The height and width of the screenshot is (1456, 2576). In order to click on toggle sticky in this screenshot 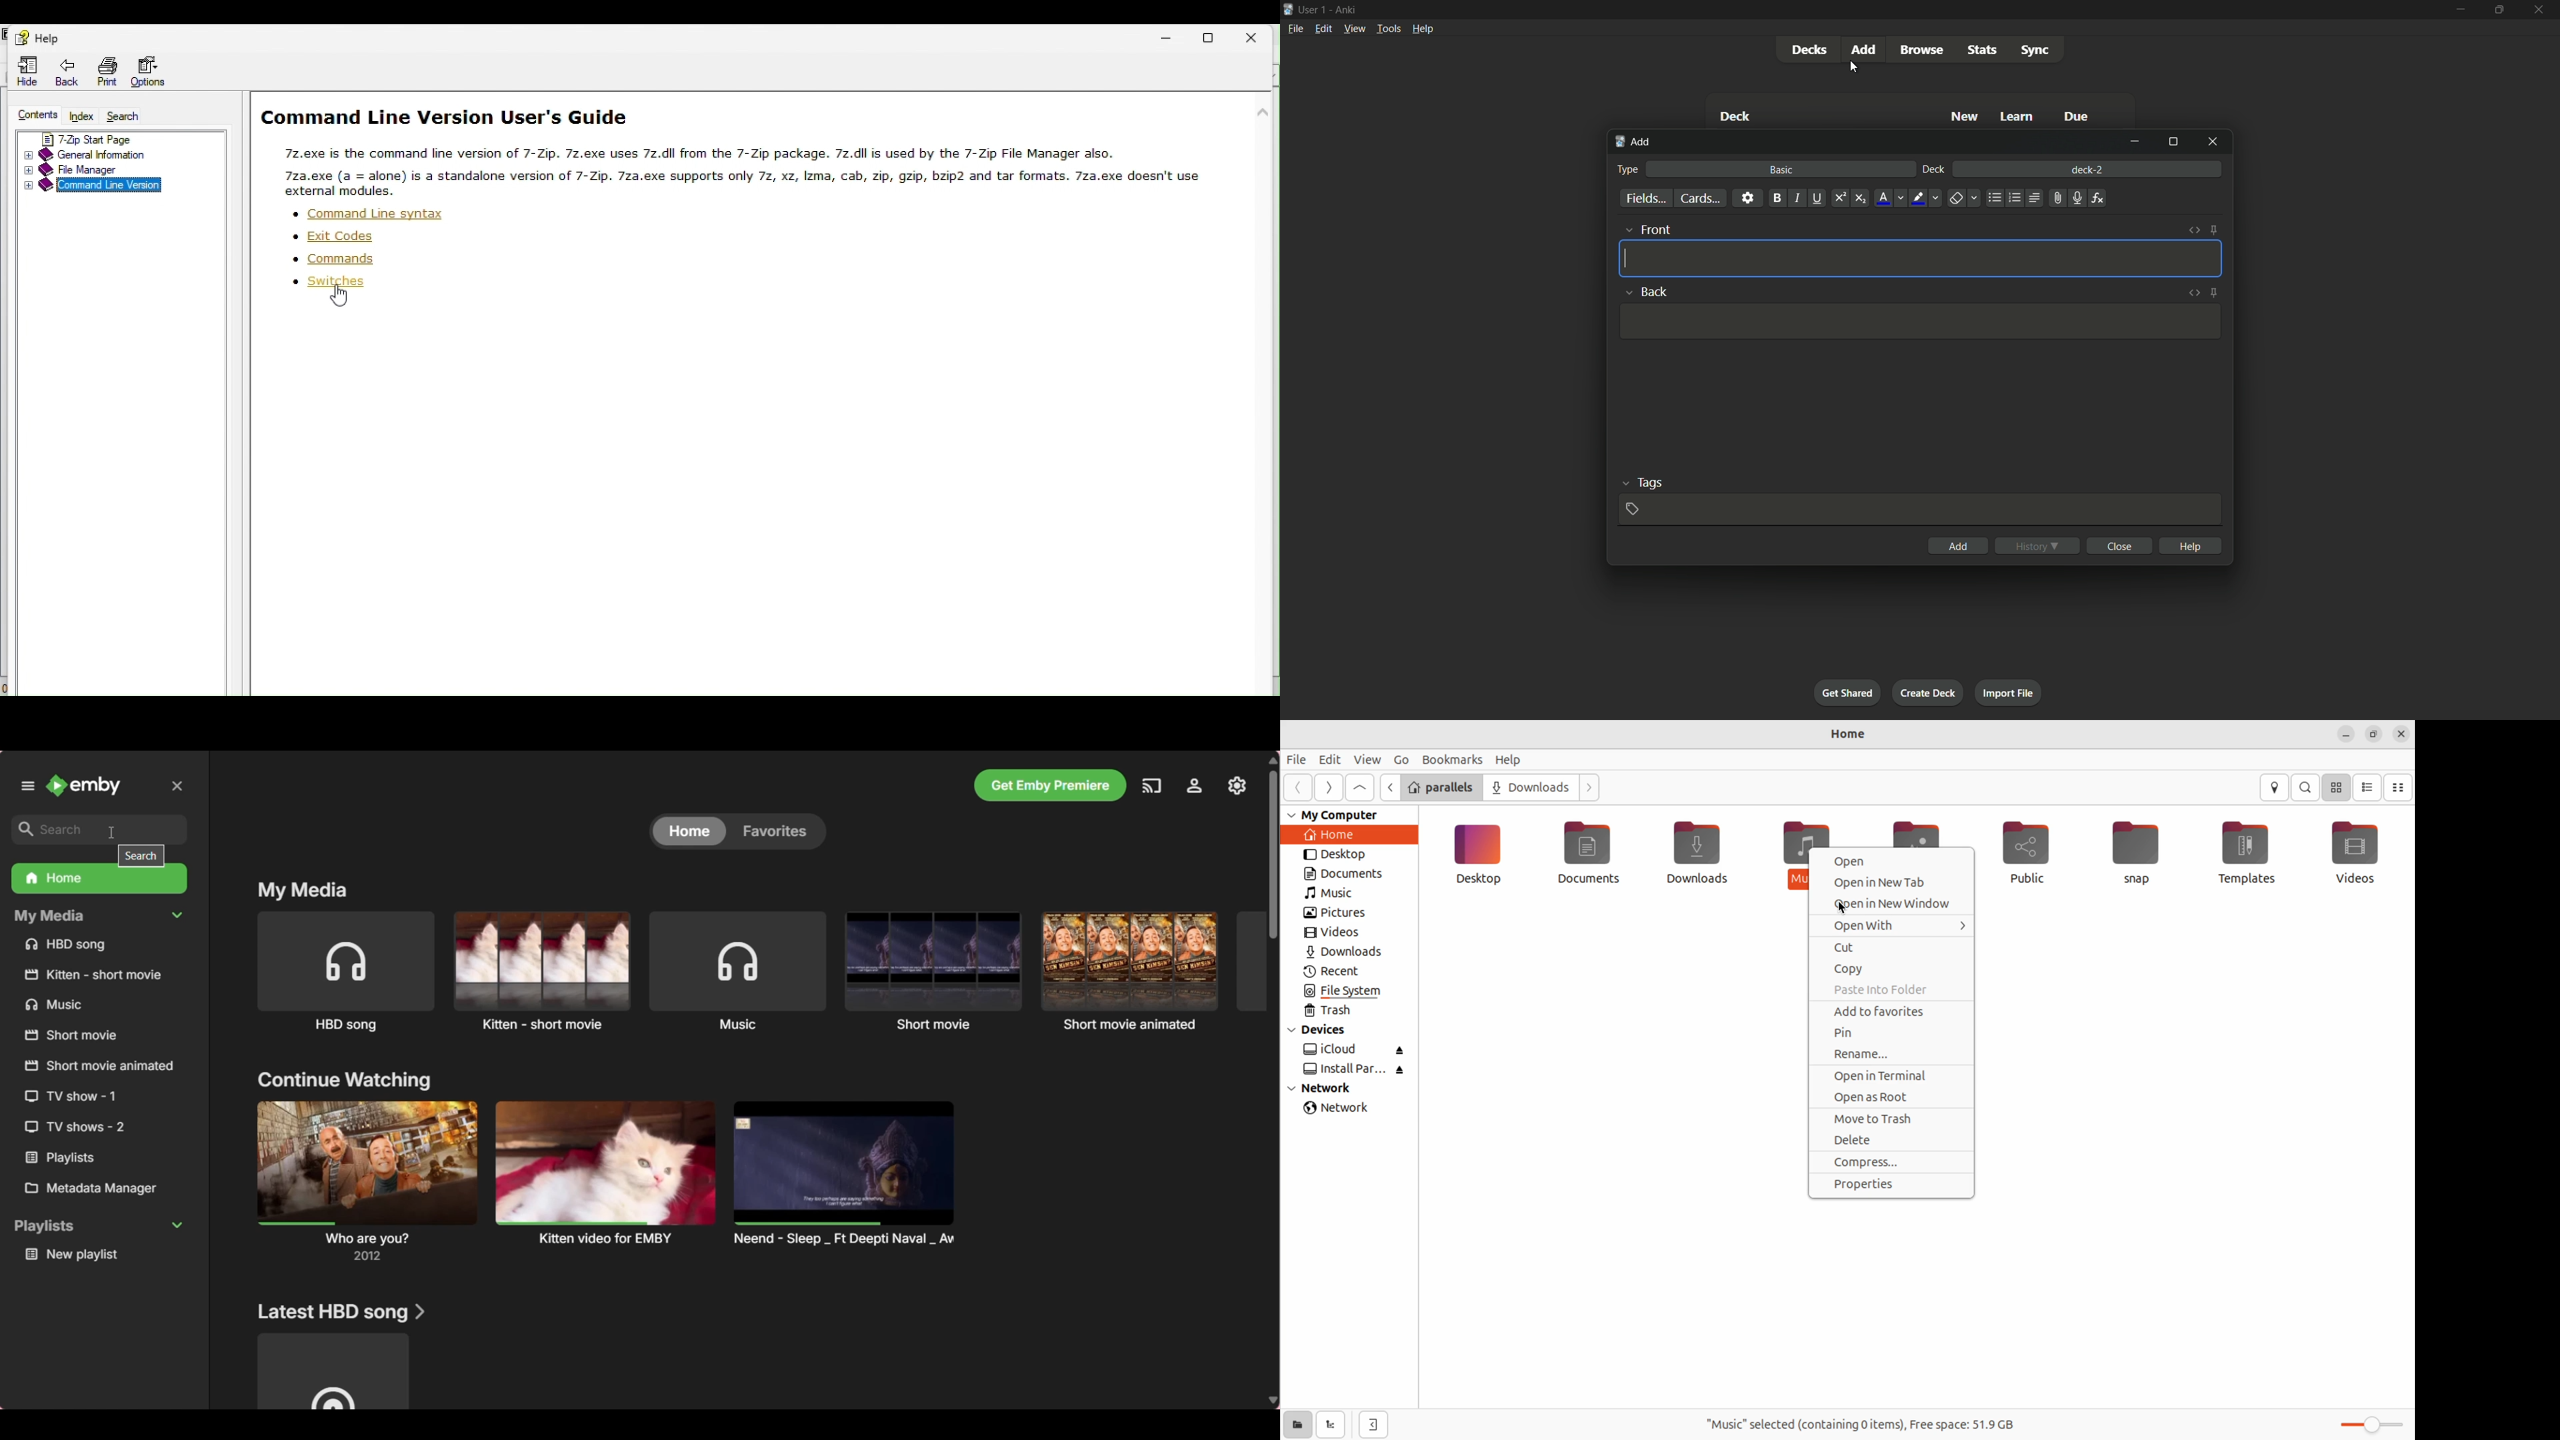, I will do `click(2215, 231)`.